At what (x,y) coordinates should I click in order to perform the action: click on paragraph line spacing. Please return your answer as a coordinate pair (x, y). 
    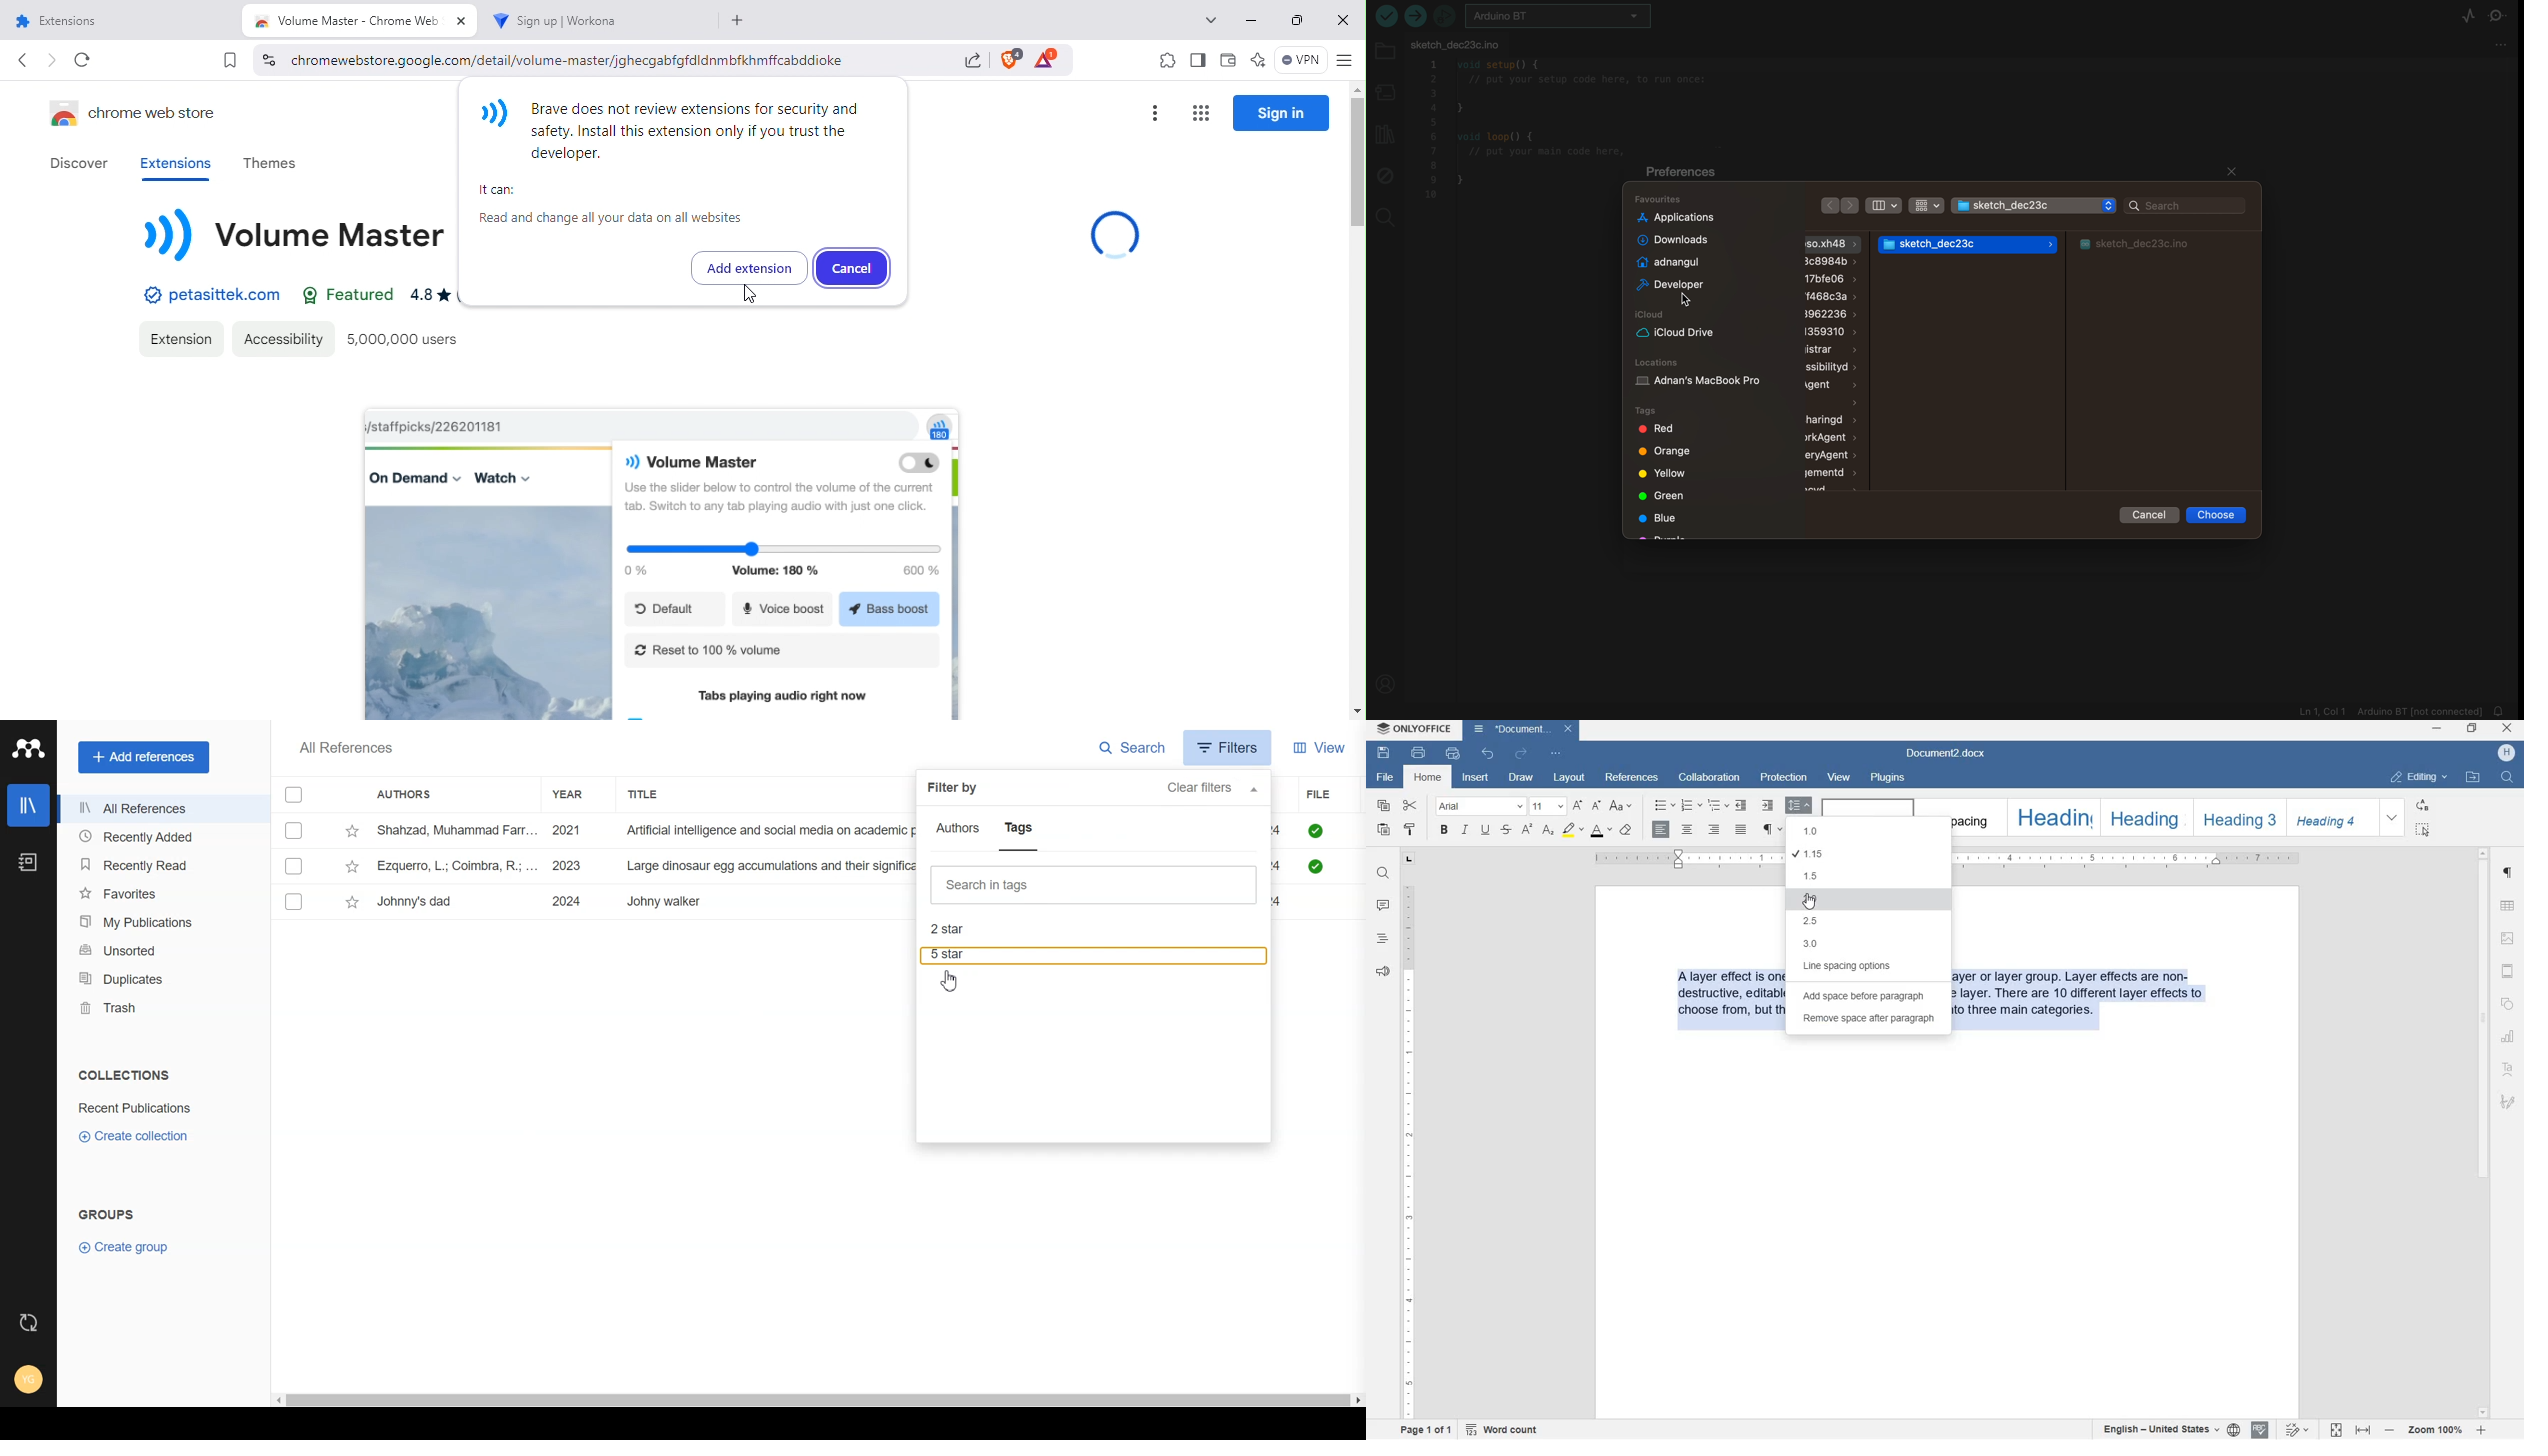
    Looking at the image, I should click on (1799, 806).